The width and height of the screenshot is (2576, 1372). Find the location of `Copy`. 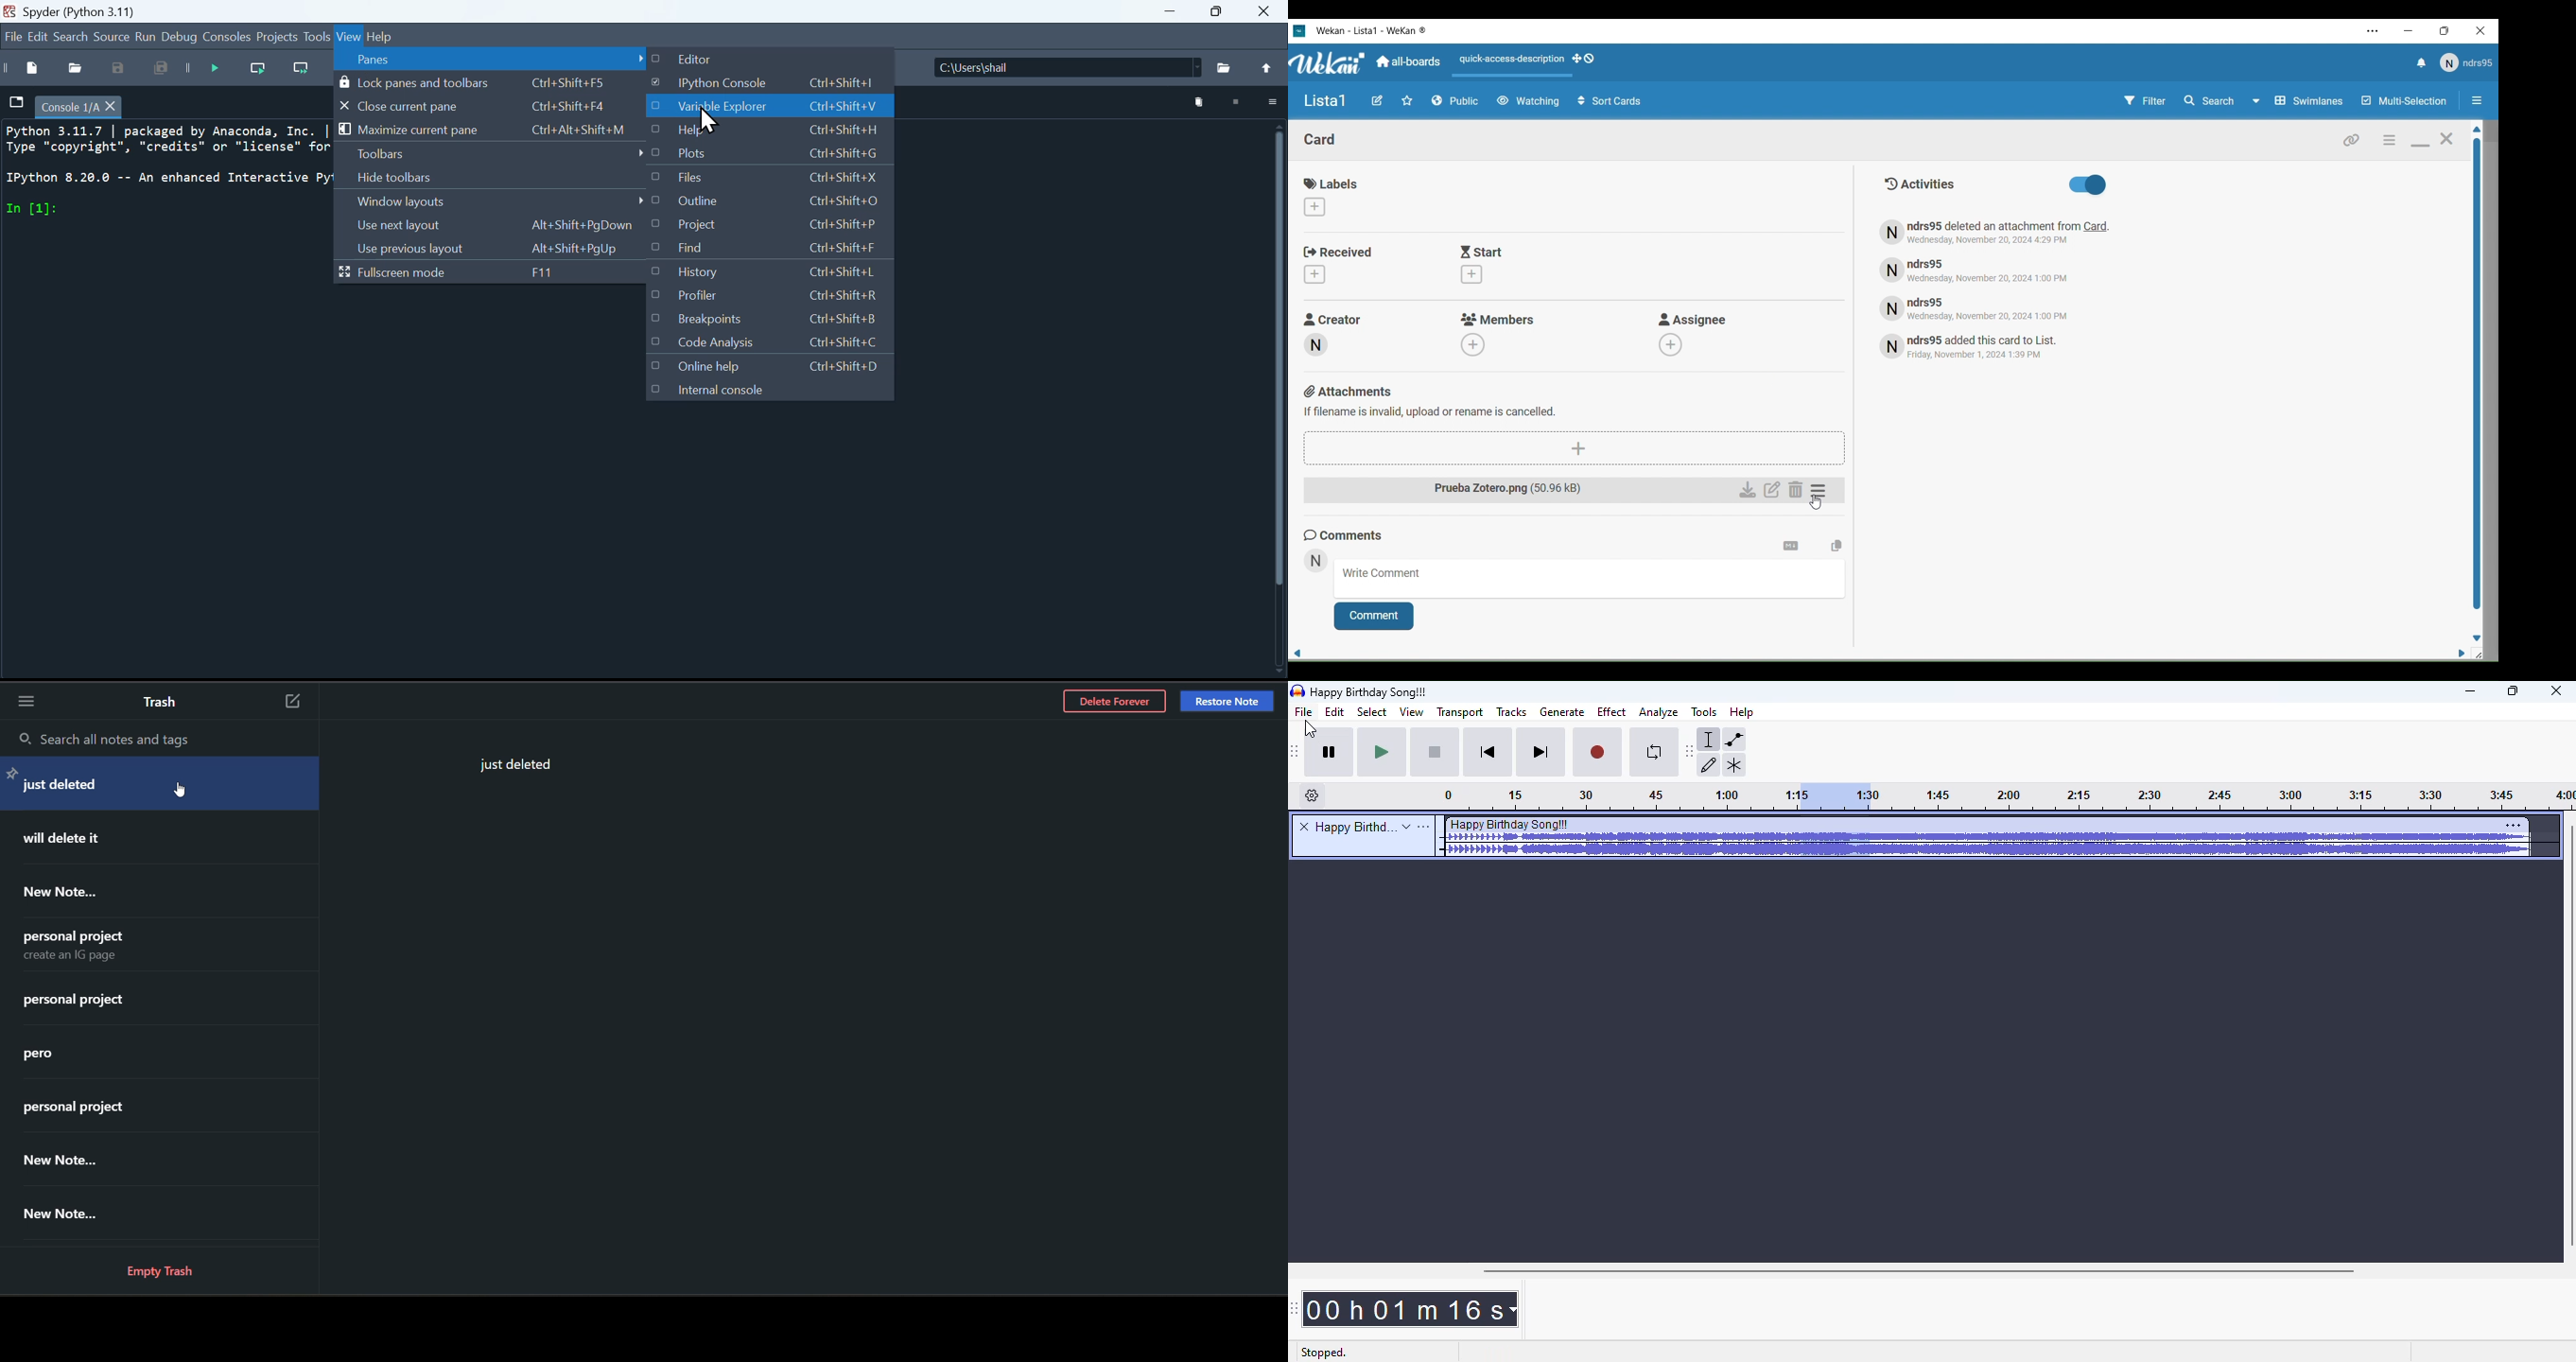

Copy is located at coordinates (1836, 546).